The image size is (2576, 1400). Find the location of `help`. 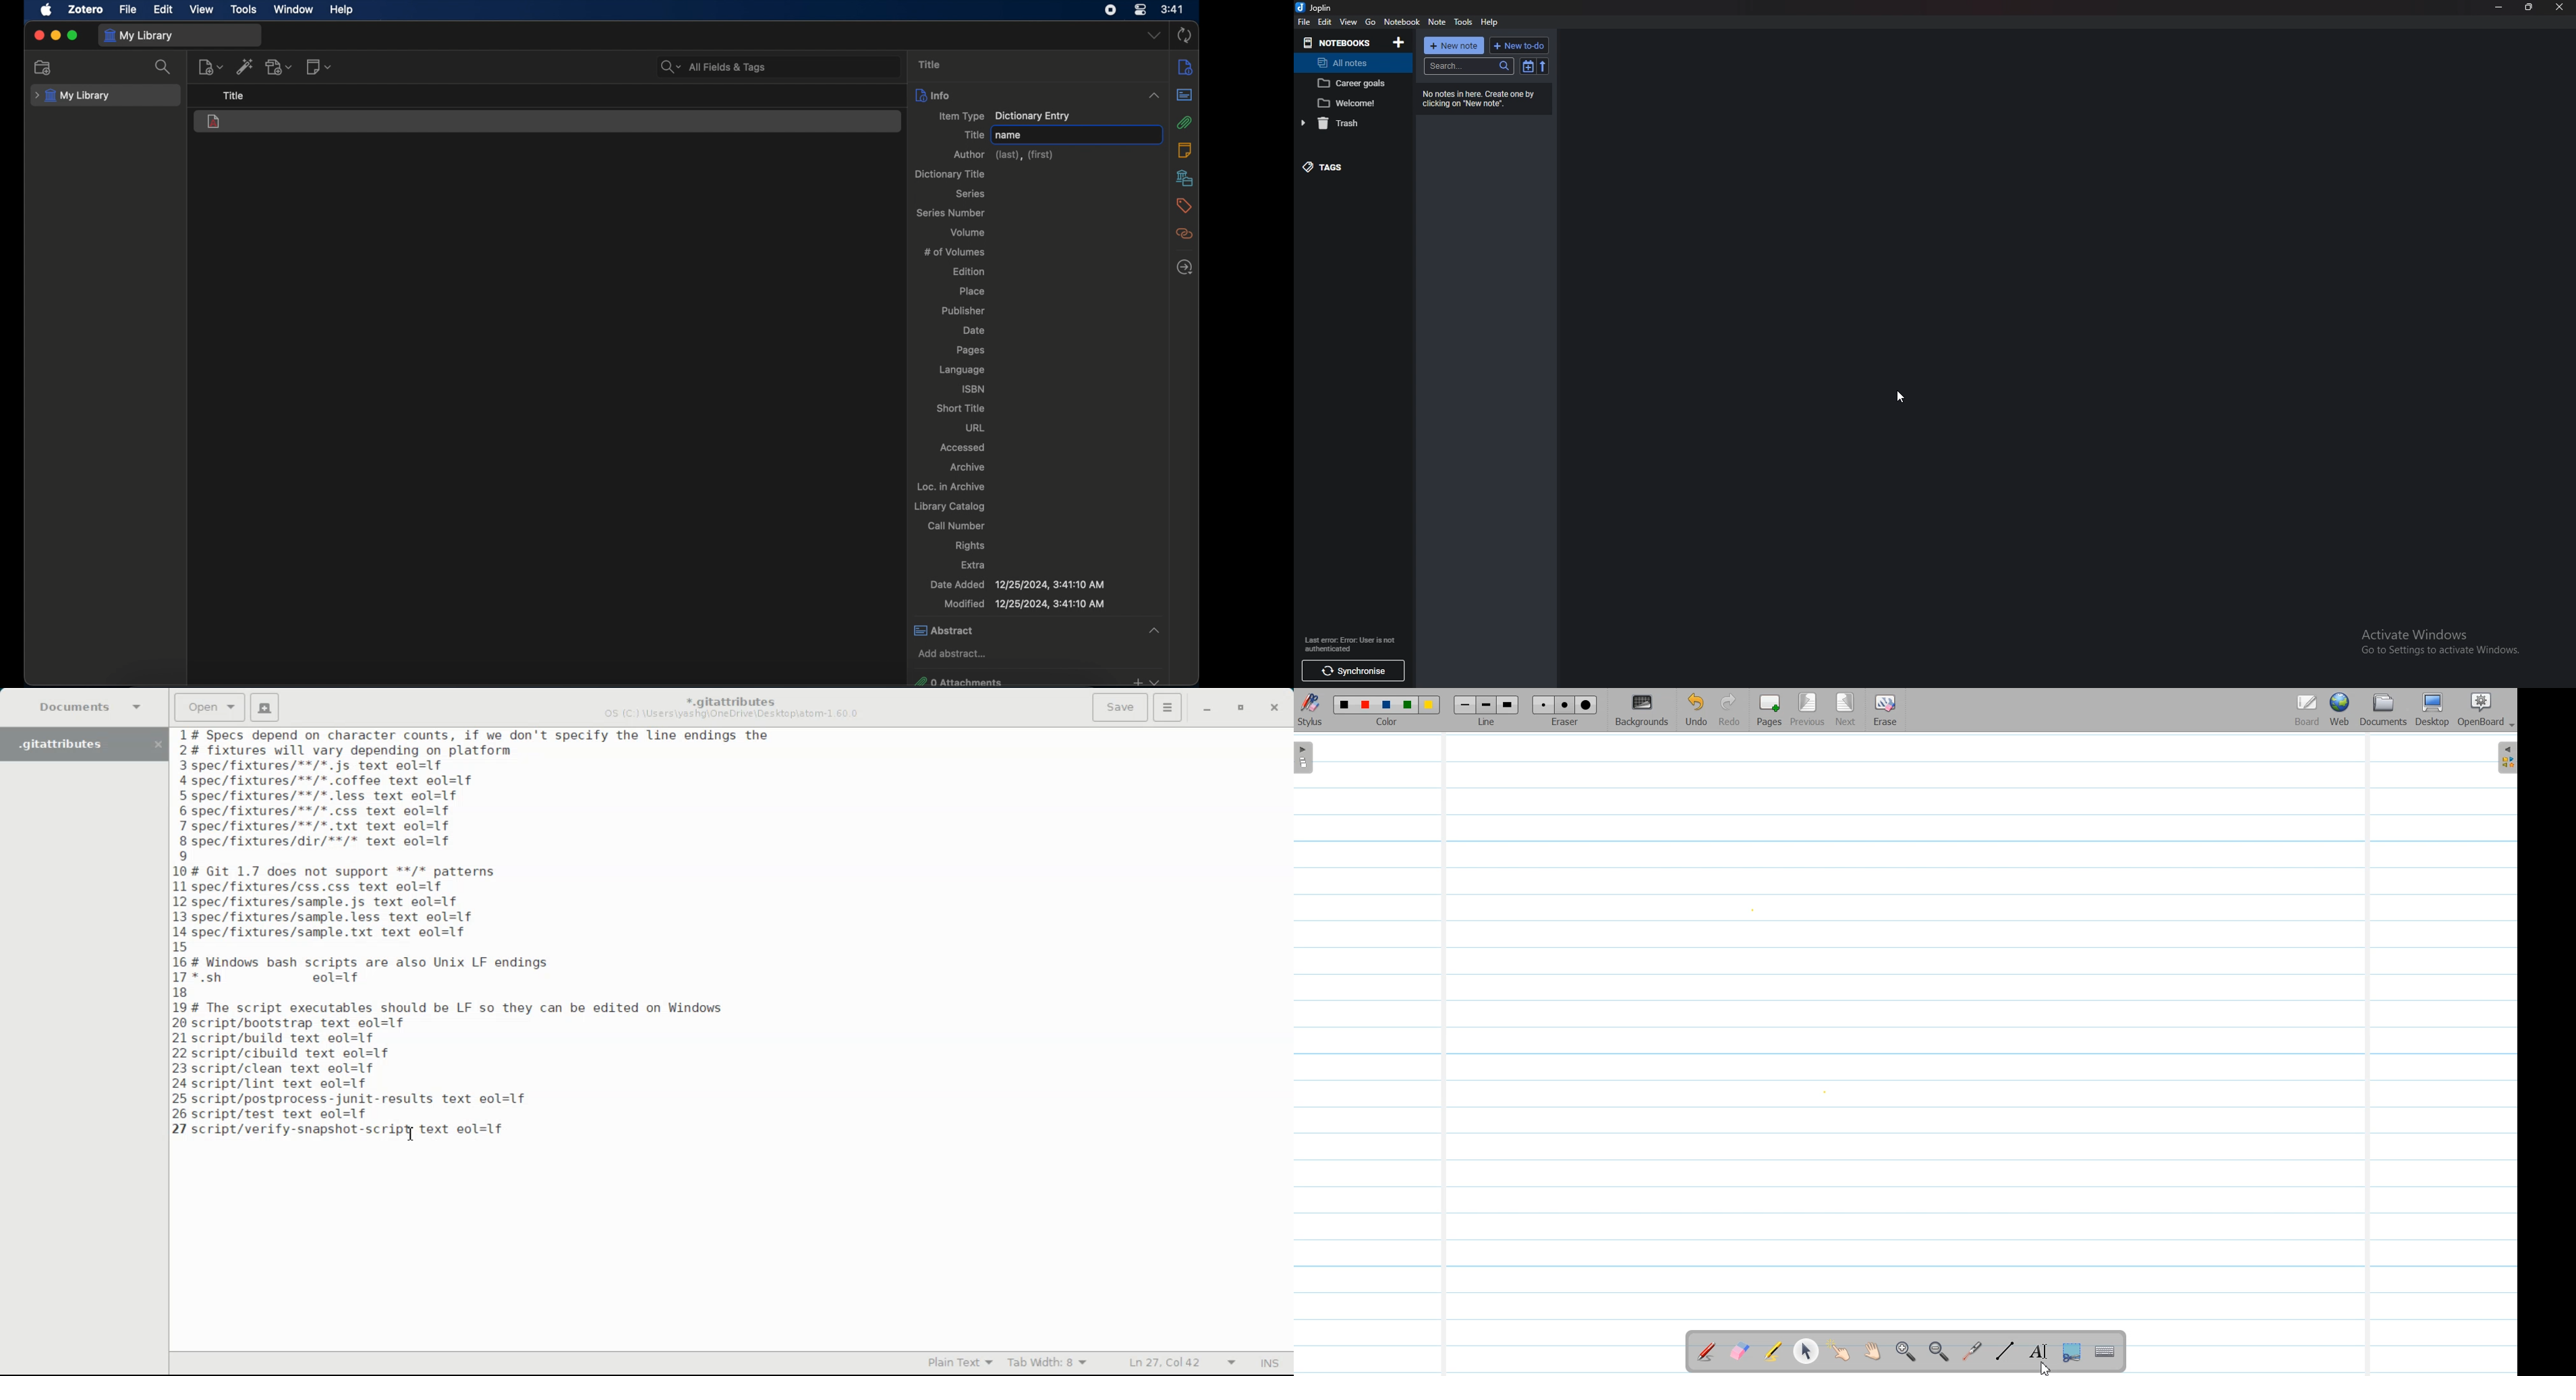

help is located at coordinates (1492, 22).